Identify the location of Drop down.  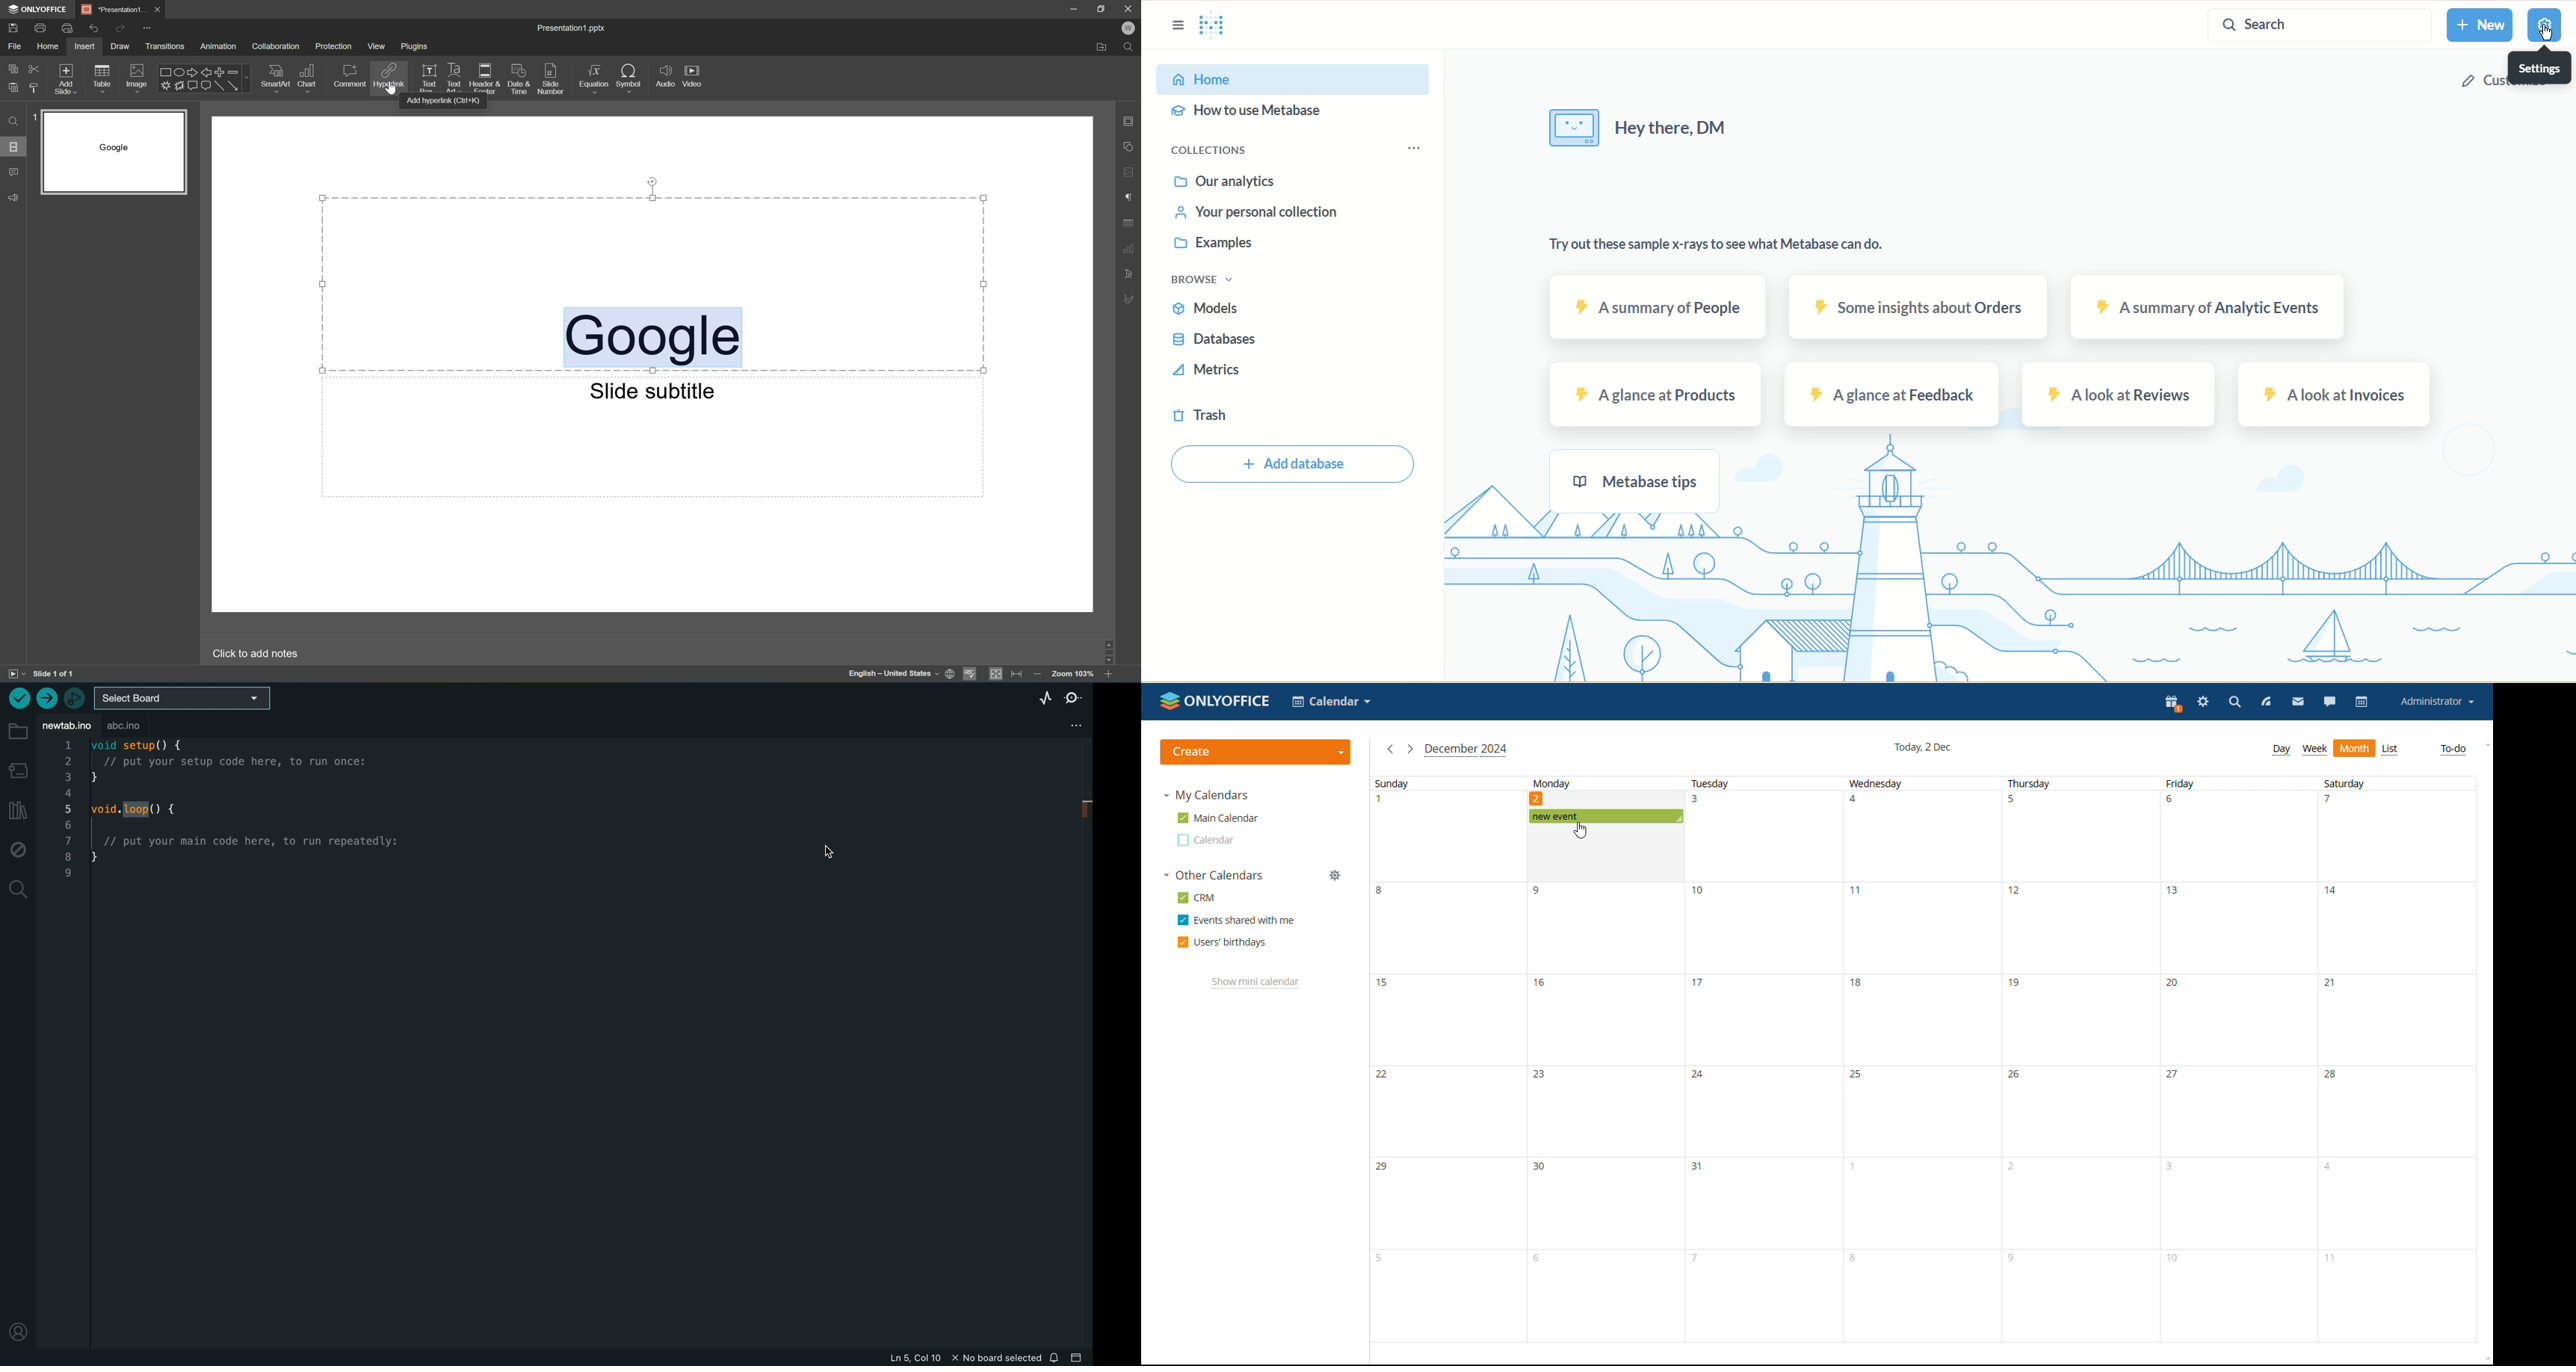
(247, 78).